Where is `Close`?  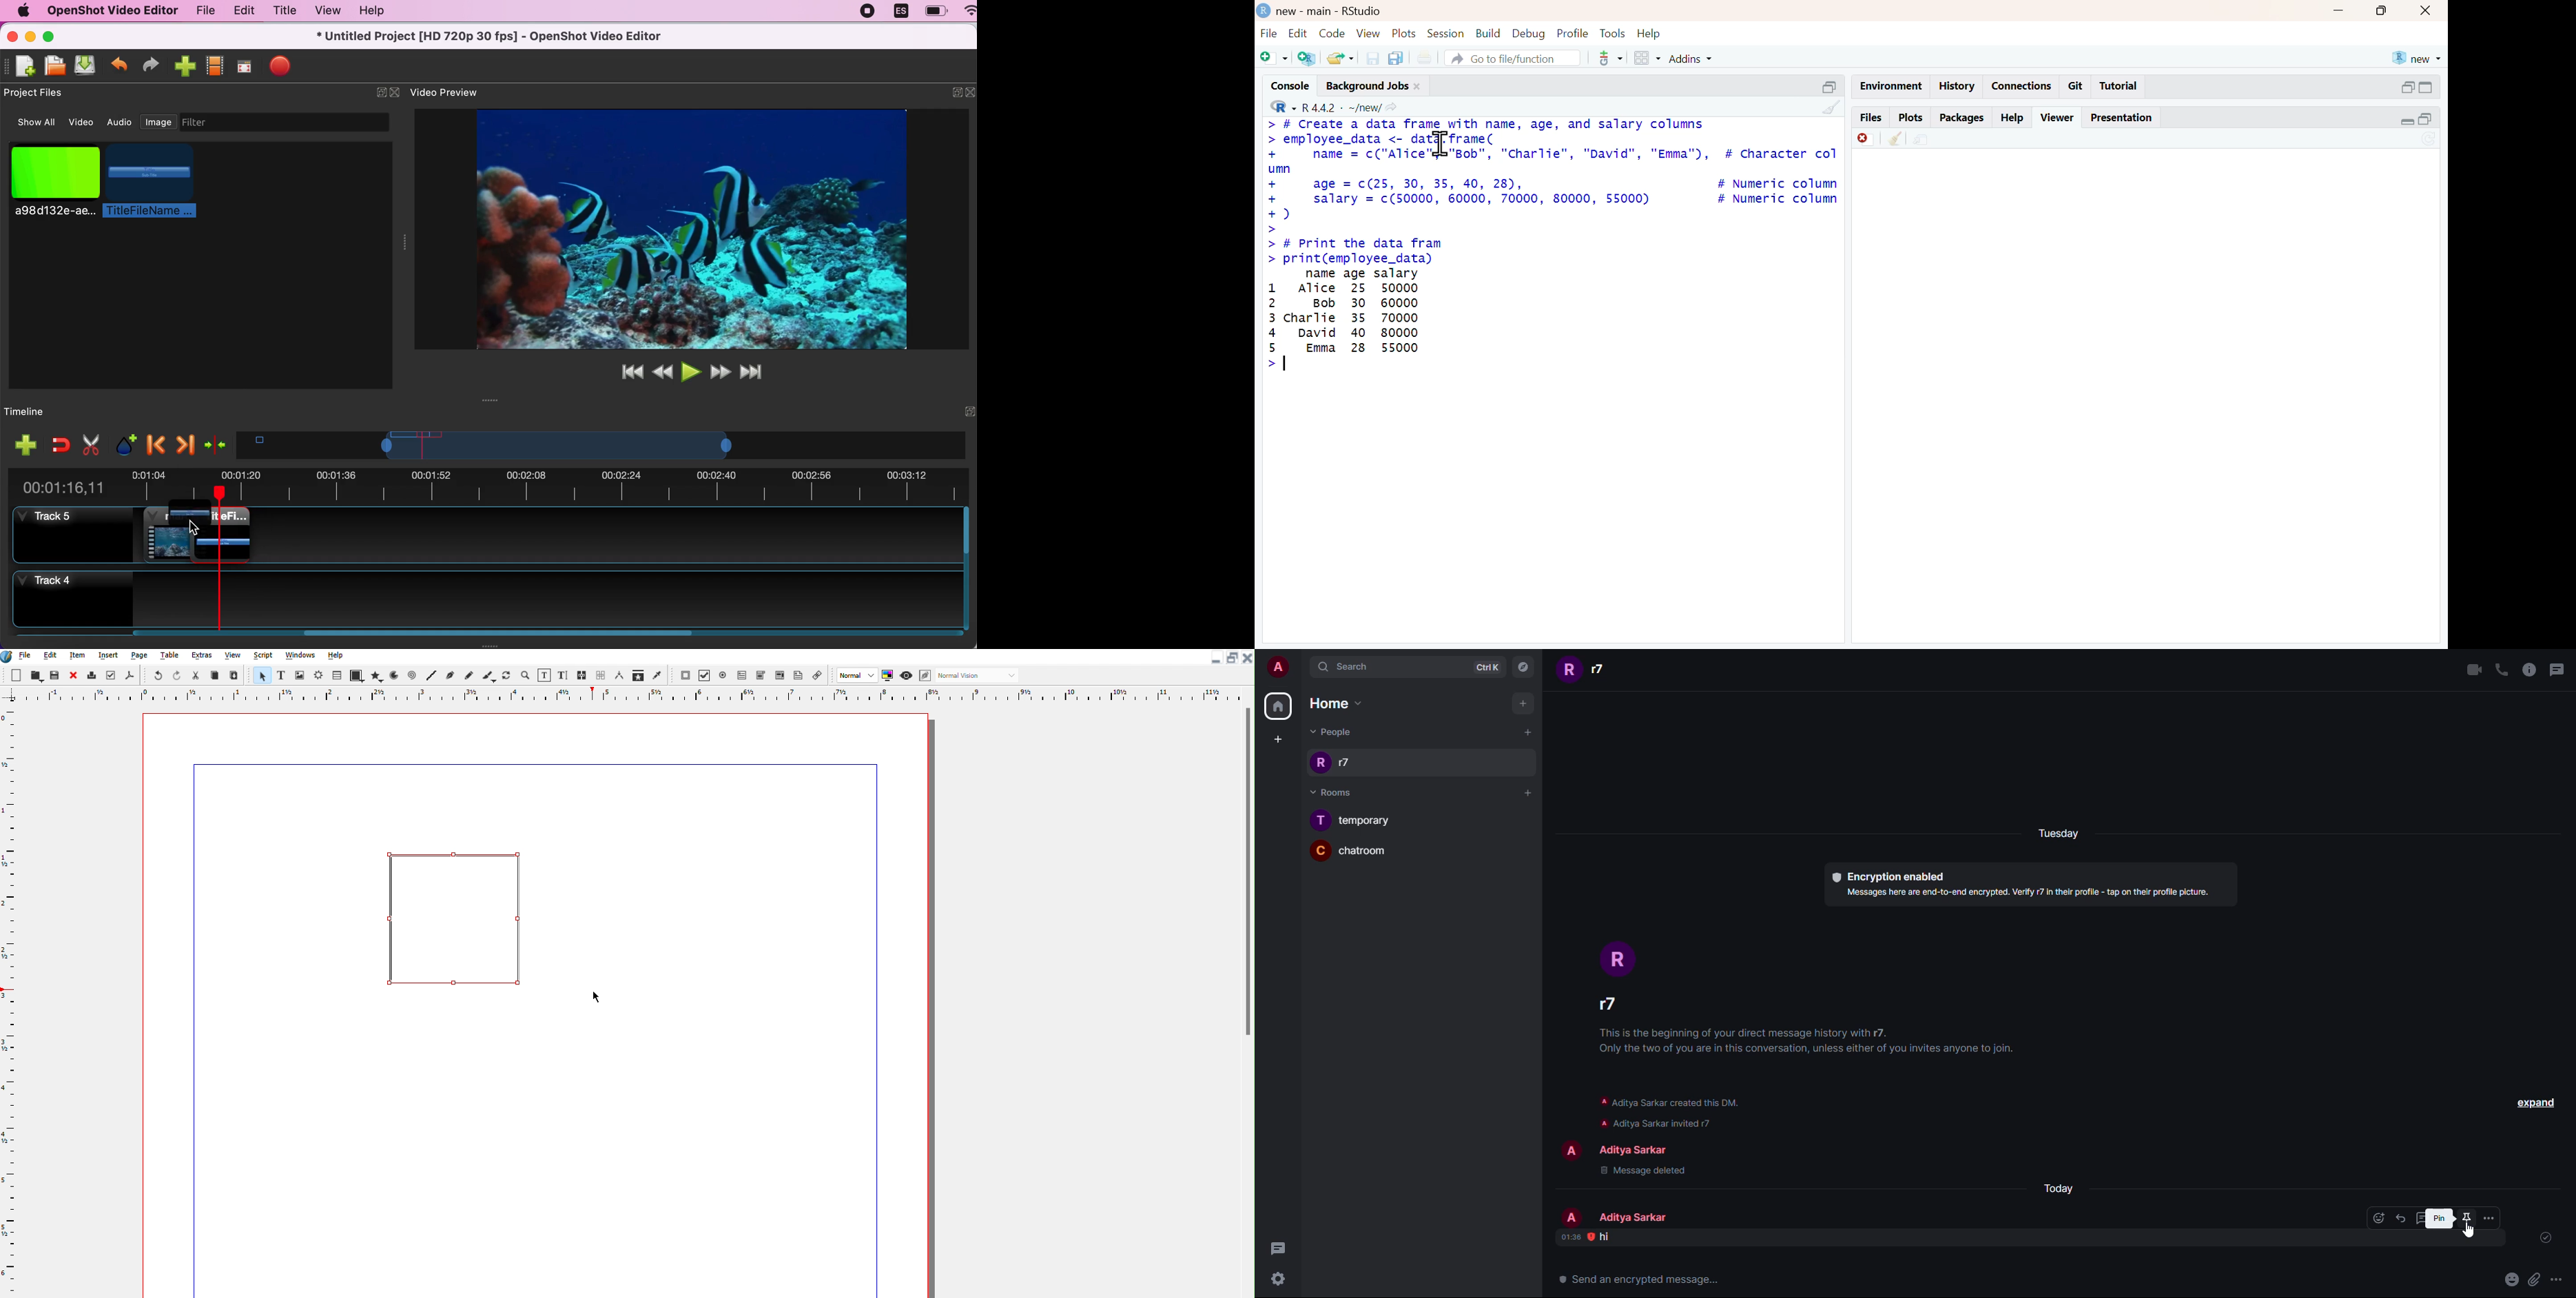
Close is located at coordinates (71, 676).